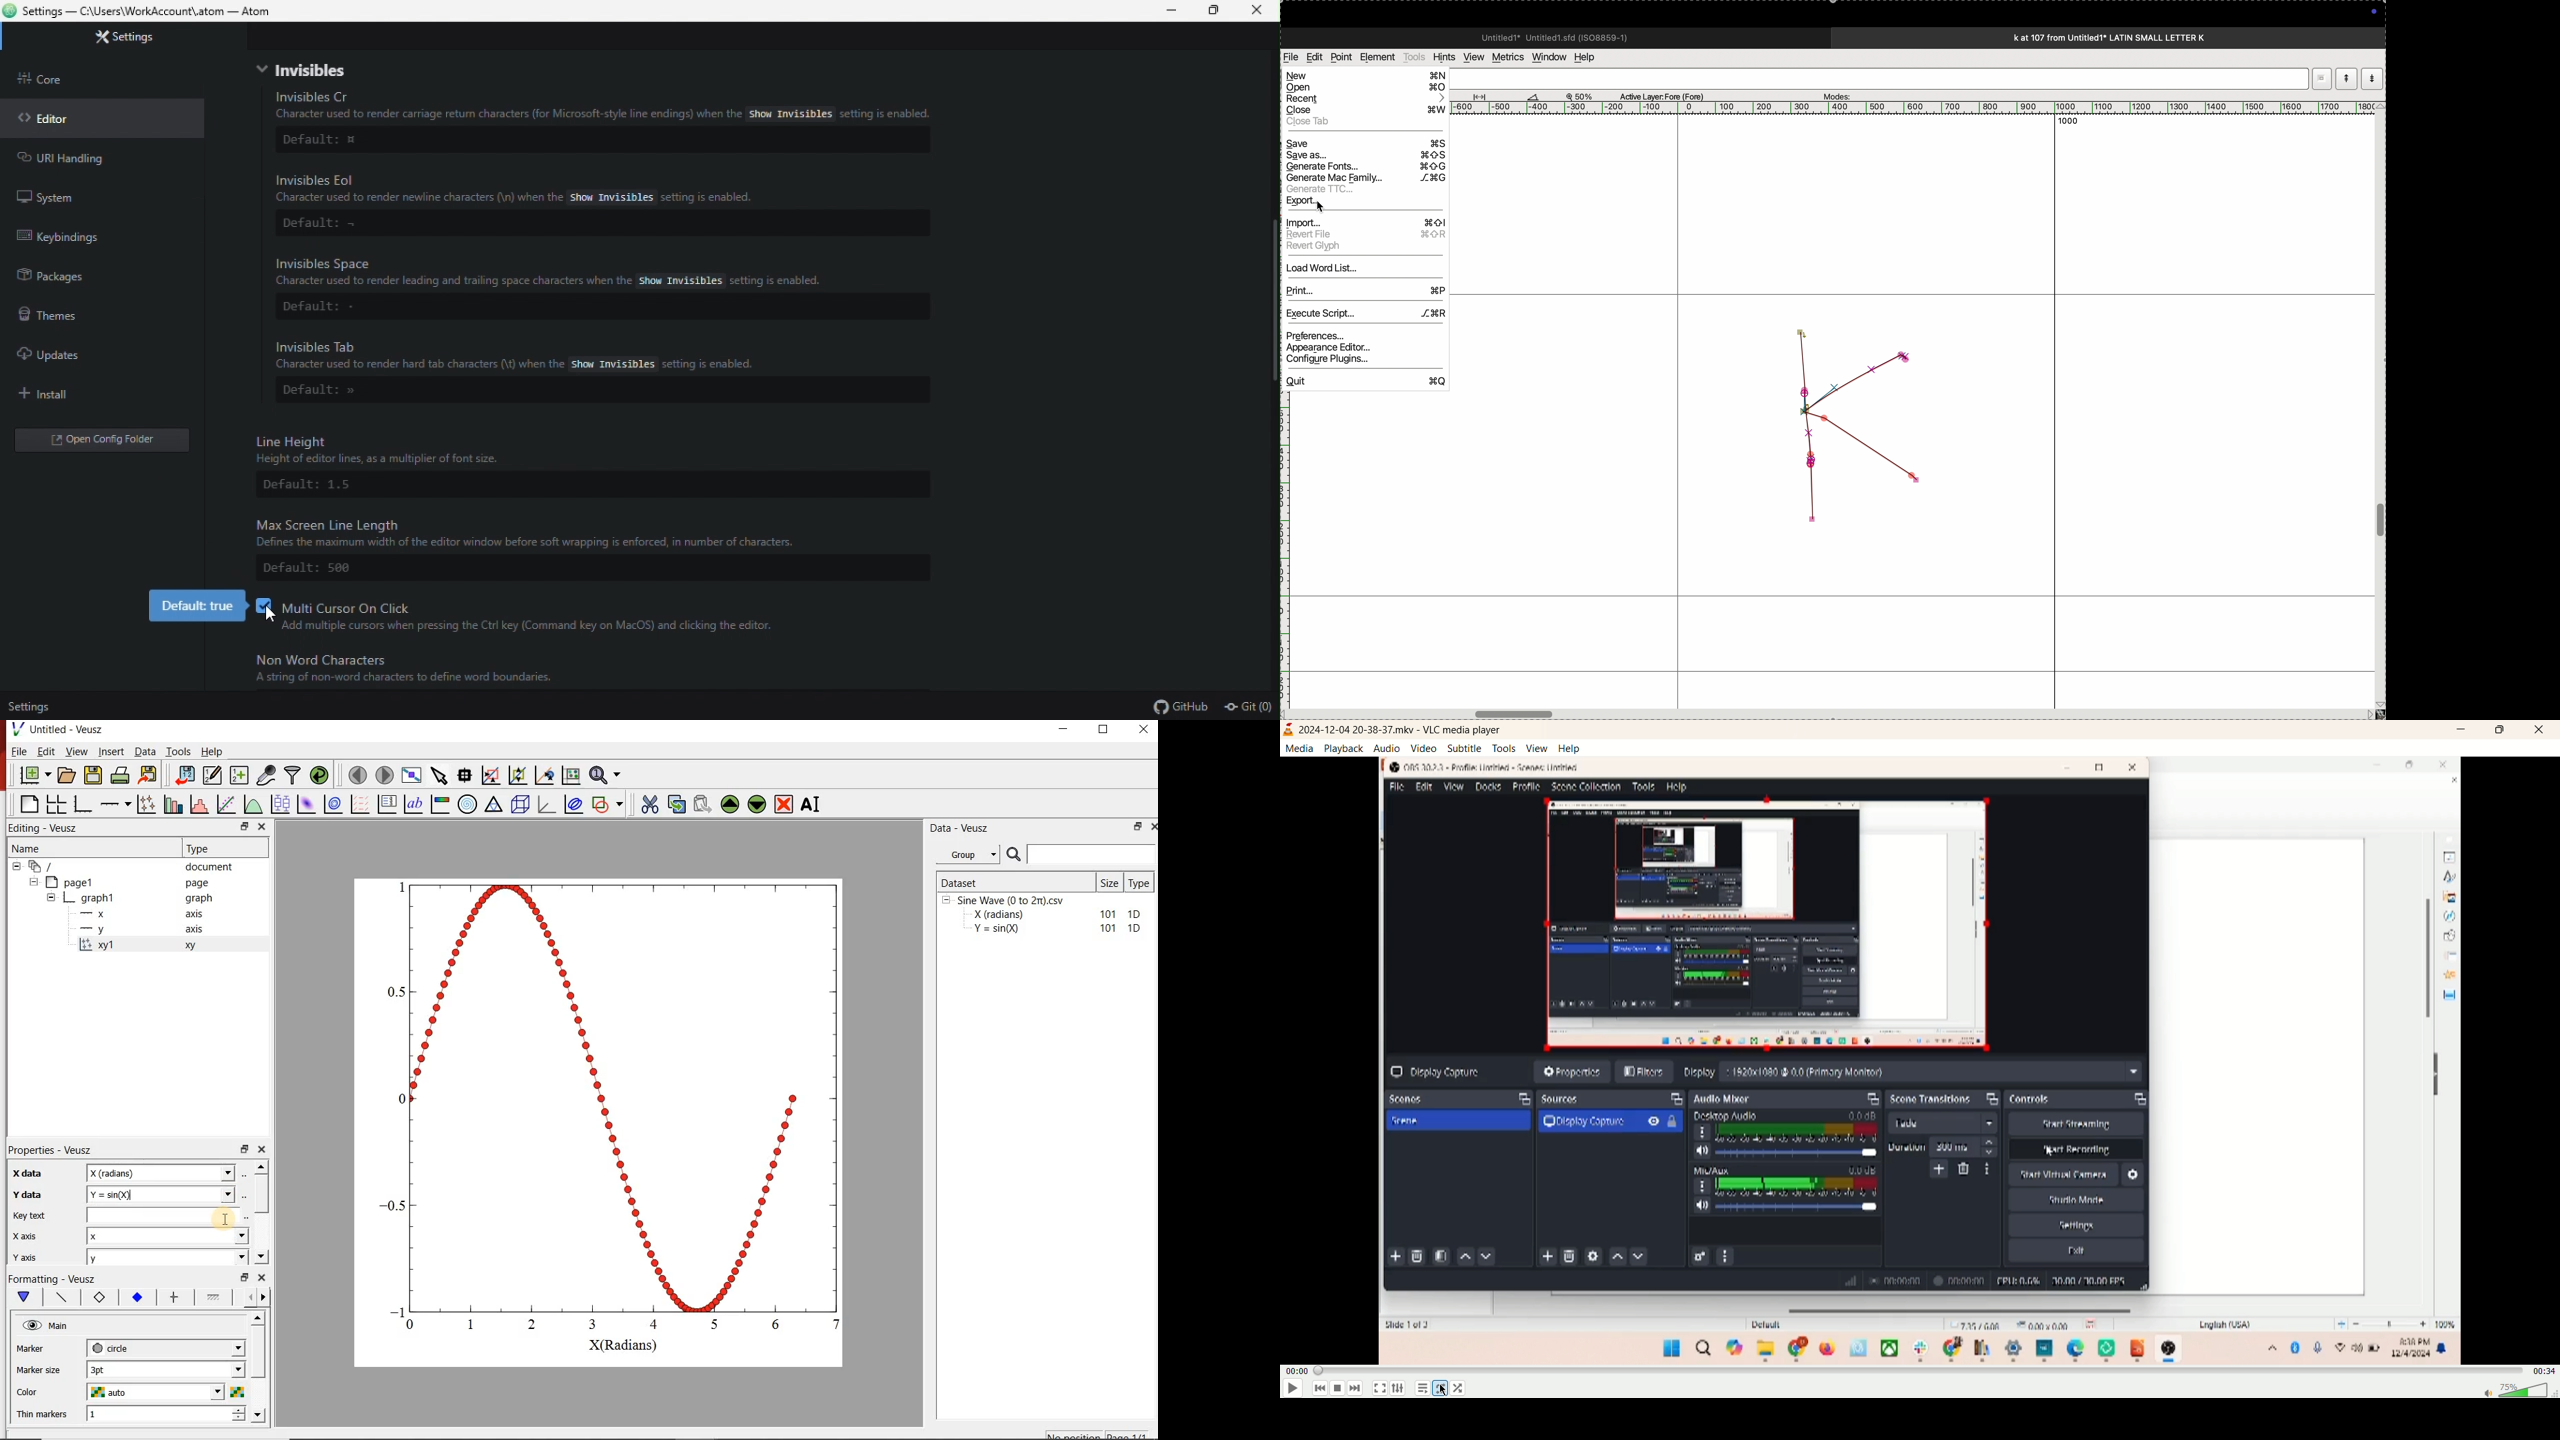 The height and width of the screenshot is (1456, 2576). Describe the element at coordinates (268, 775) in the screenshot. I see `capture remote data` at that location.